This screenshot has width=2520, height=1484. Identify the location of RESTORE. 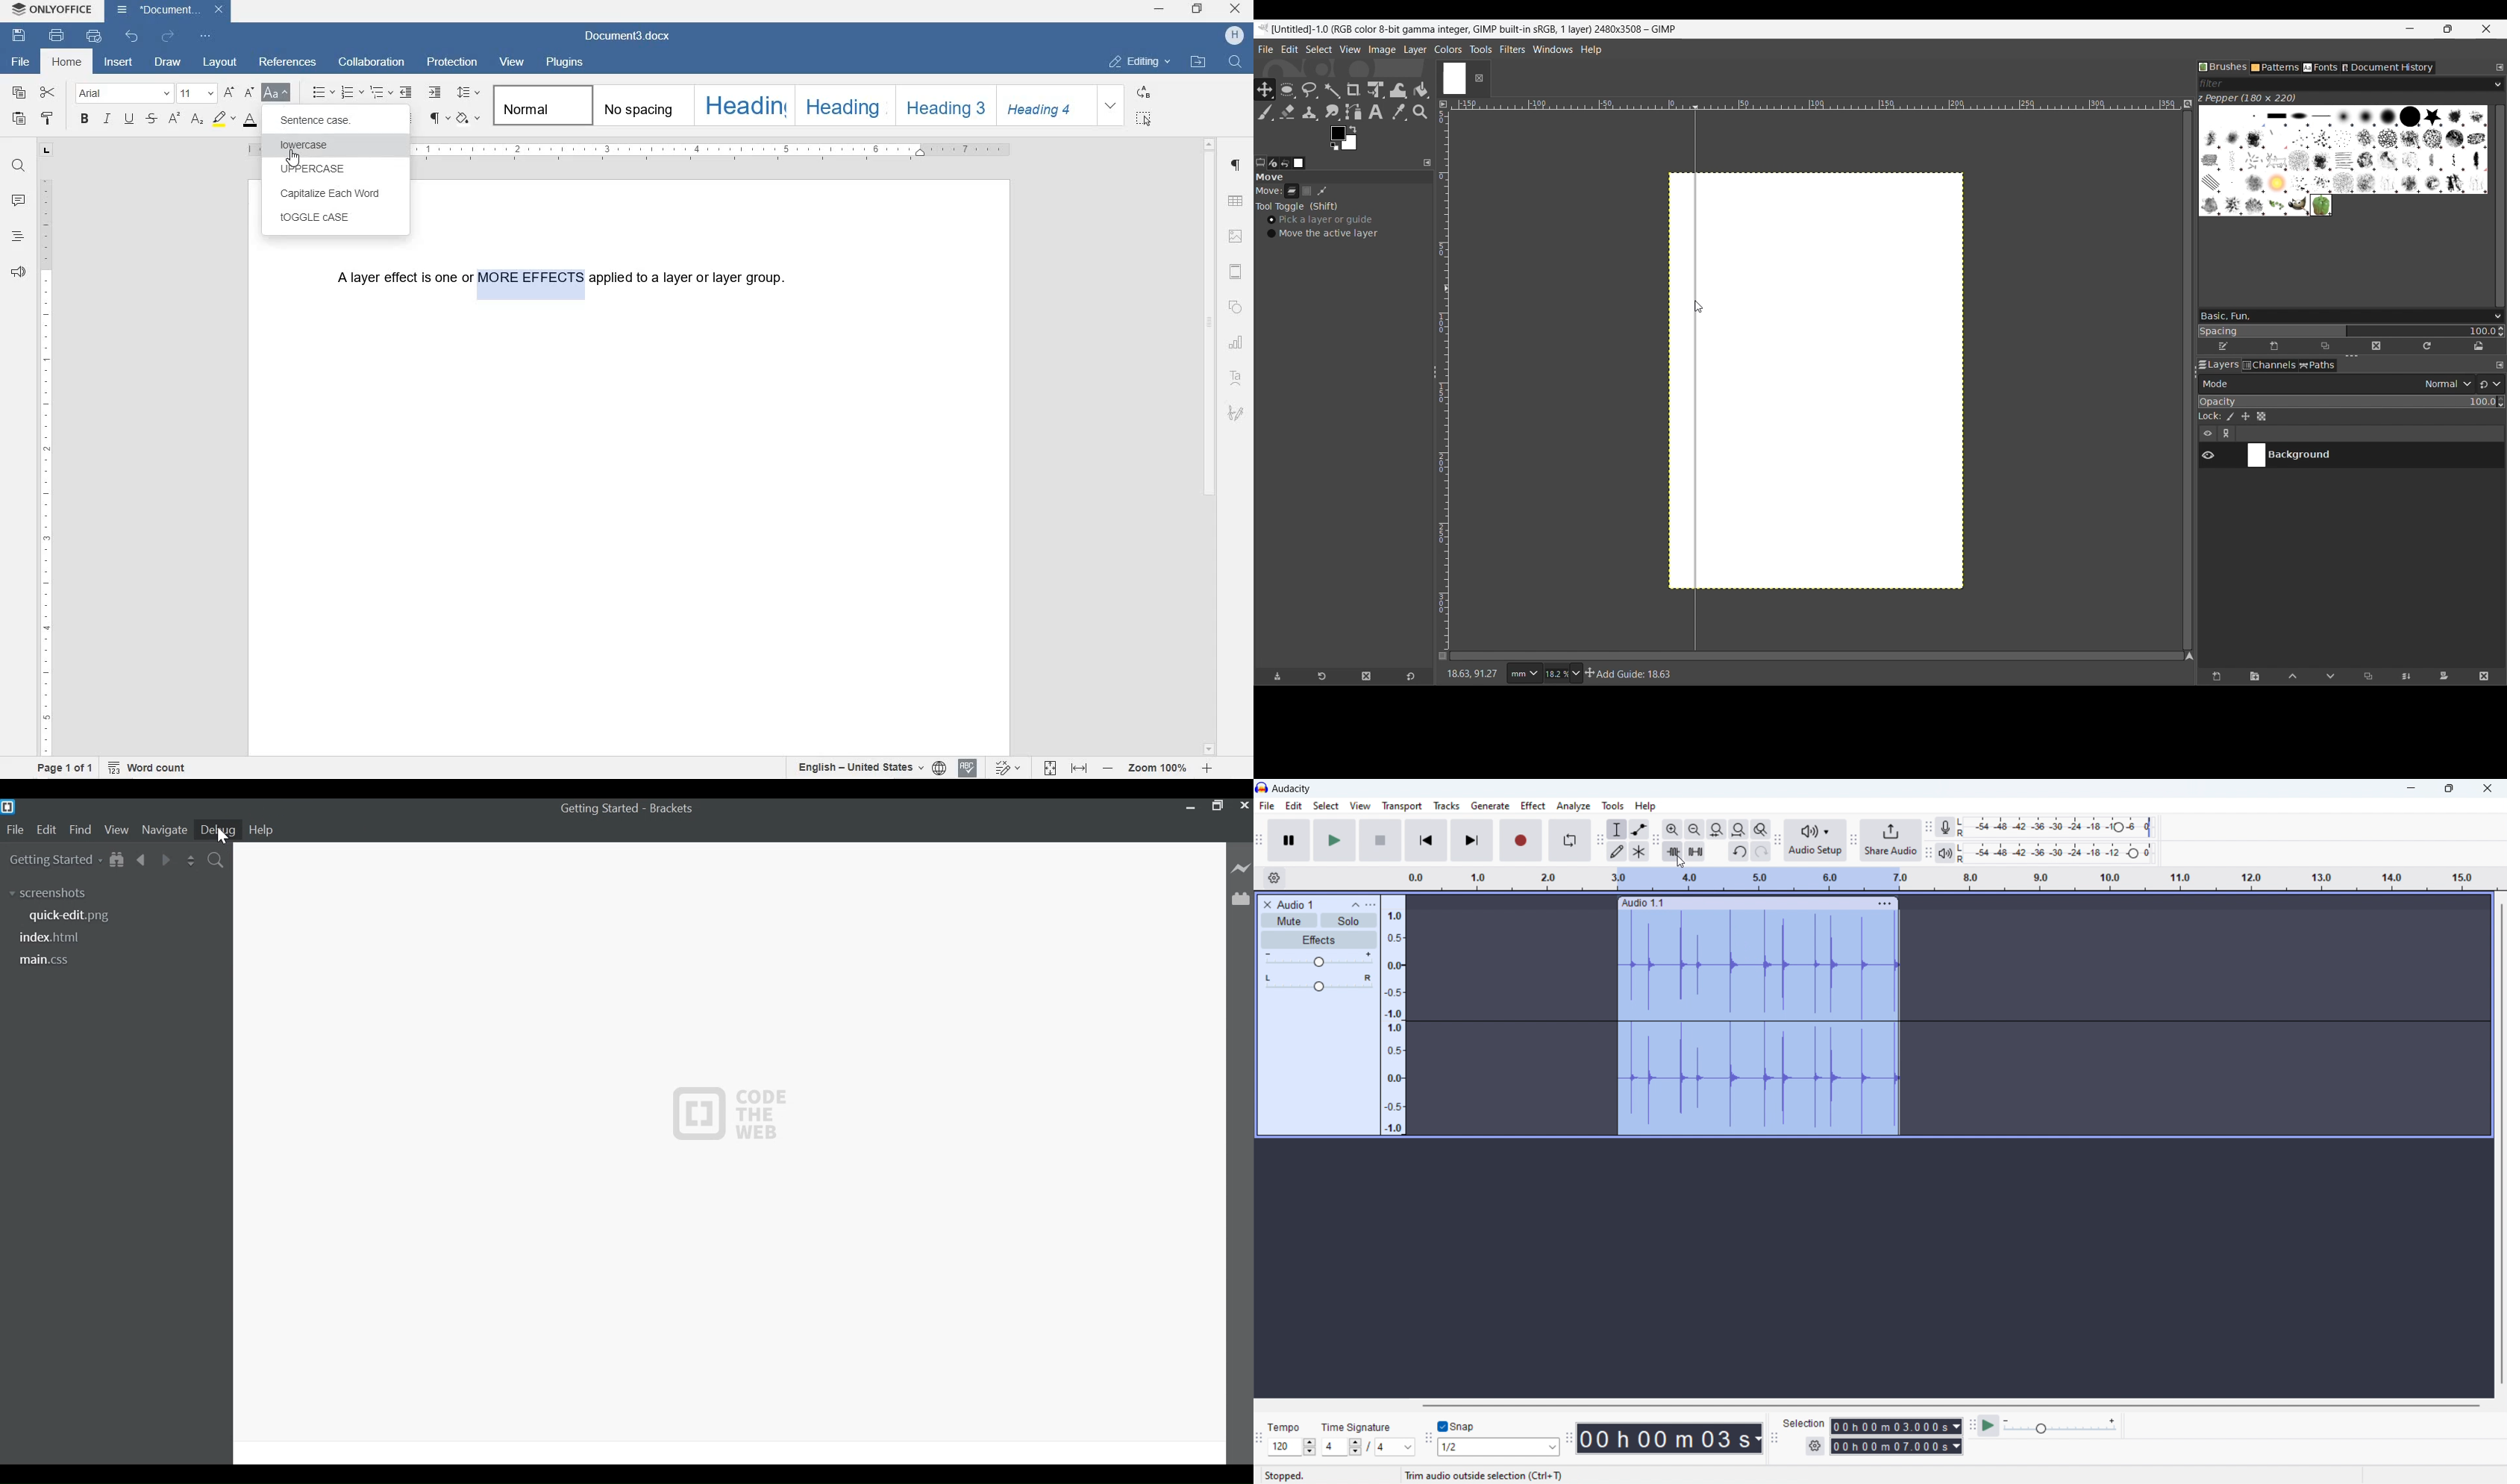
(1198, 11).